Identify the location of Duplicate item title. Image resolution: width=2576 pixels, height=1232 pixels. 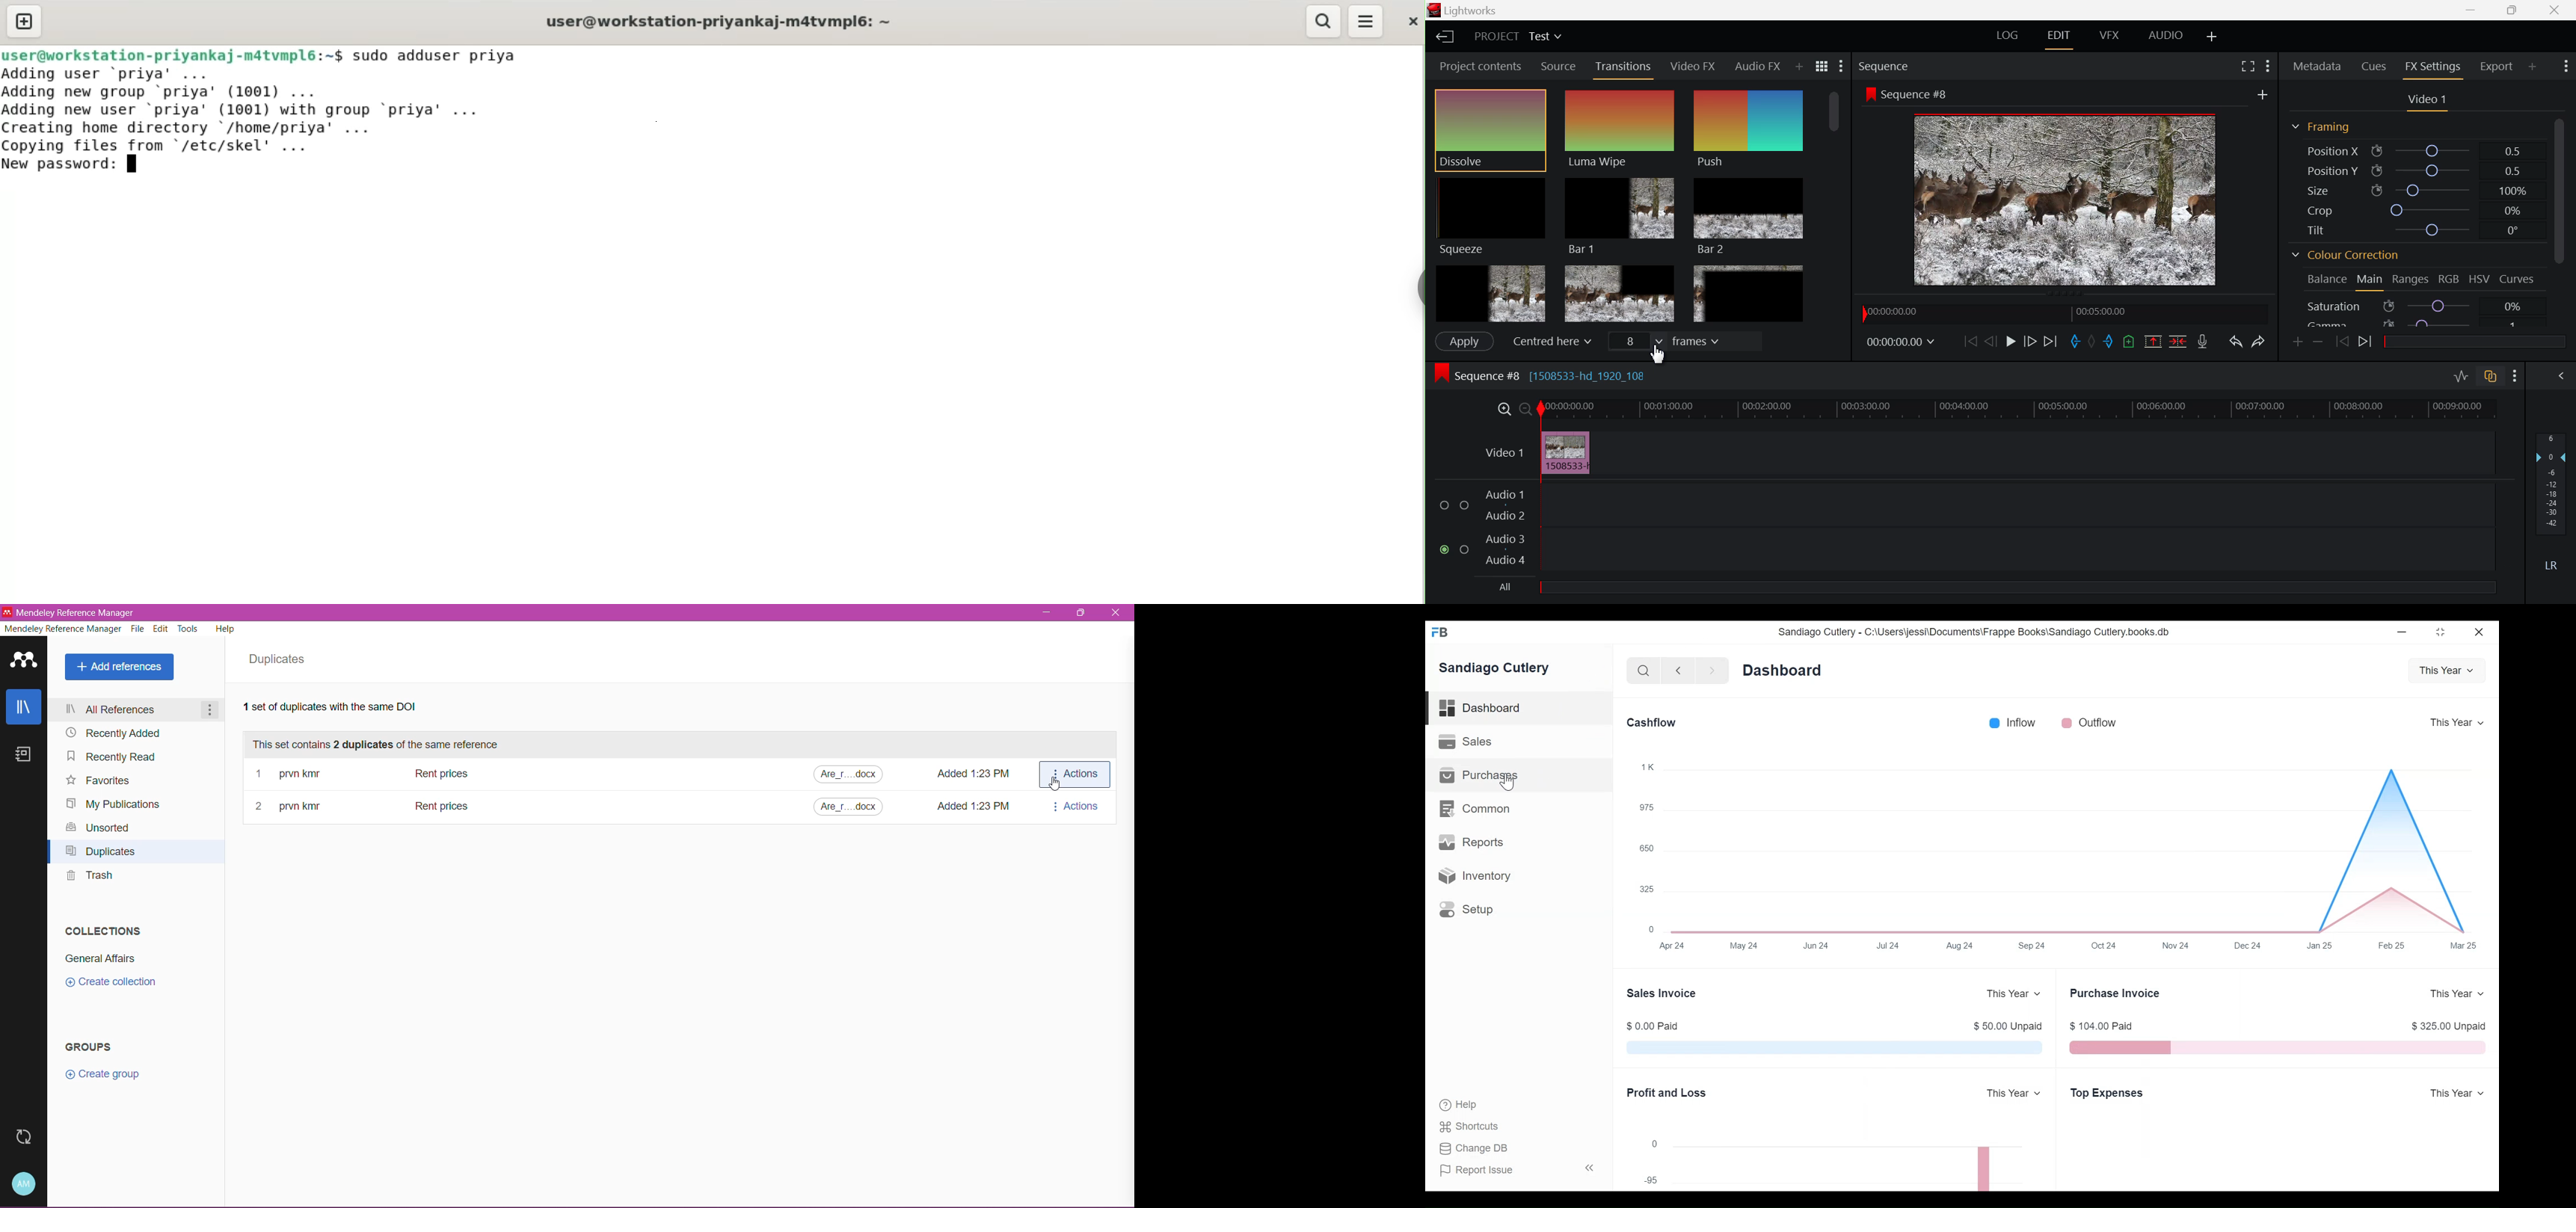
(457, 806).